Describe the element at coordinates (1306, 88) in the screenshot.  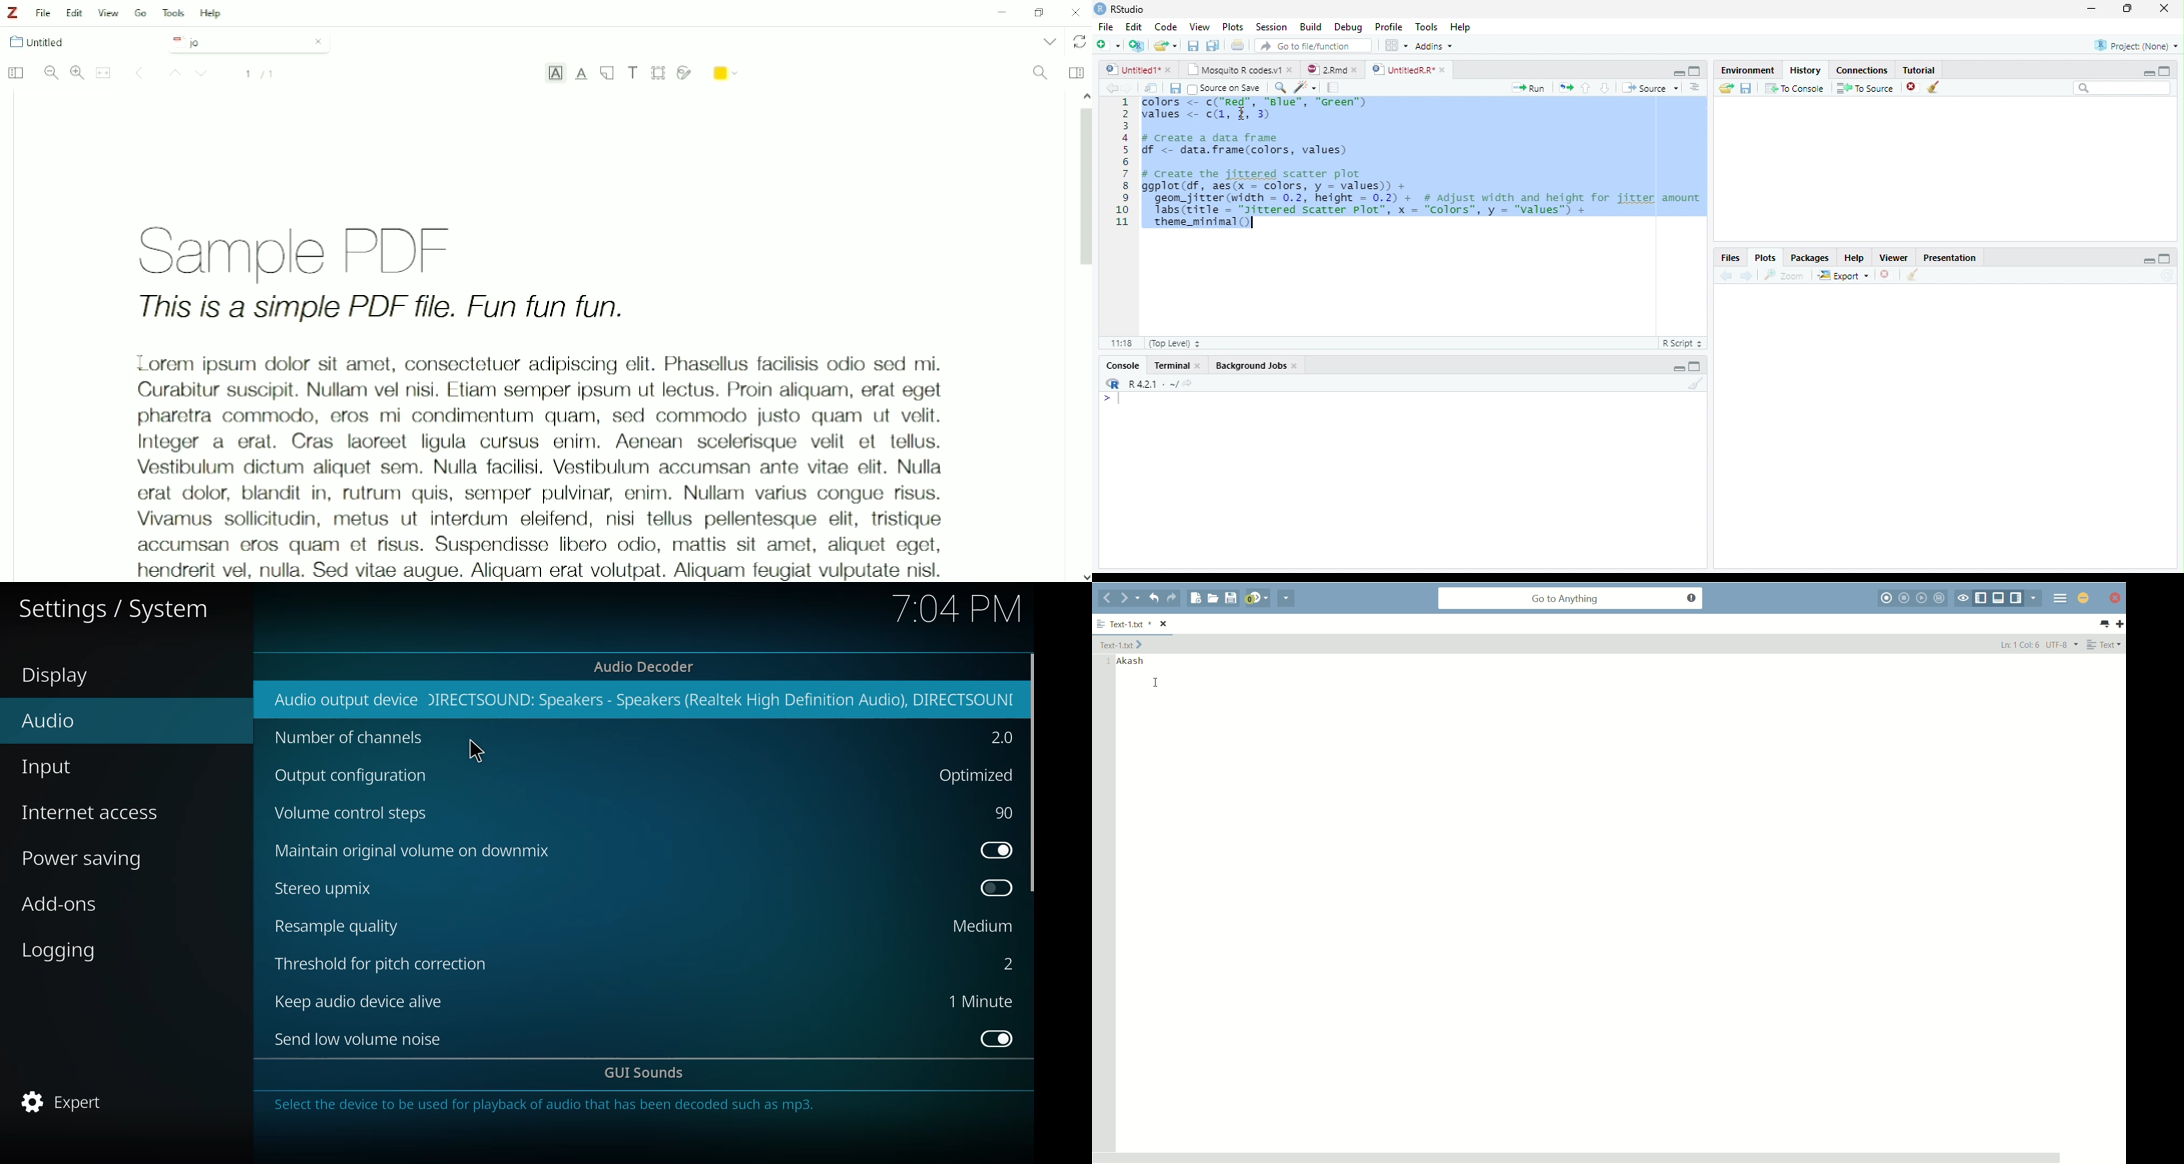
I see `Code tools` at that location.